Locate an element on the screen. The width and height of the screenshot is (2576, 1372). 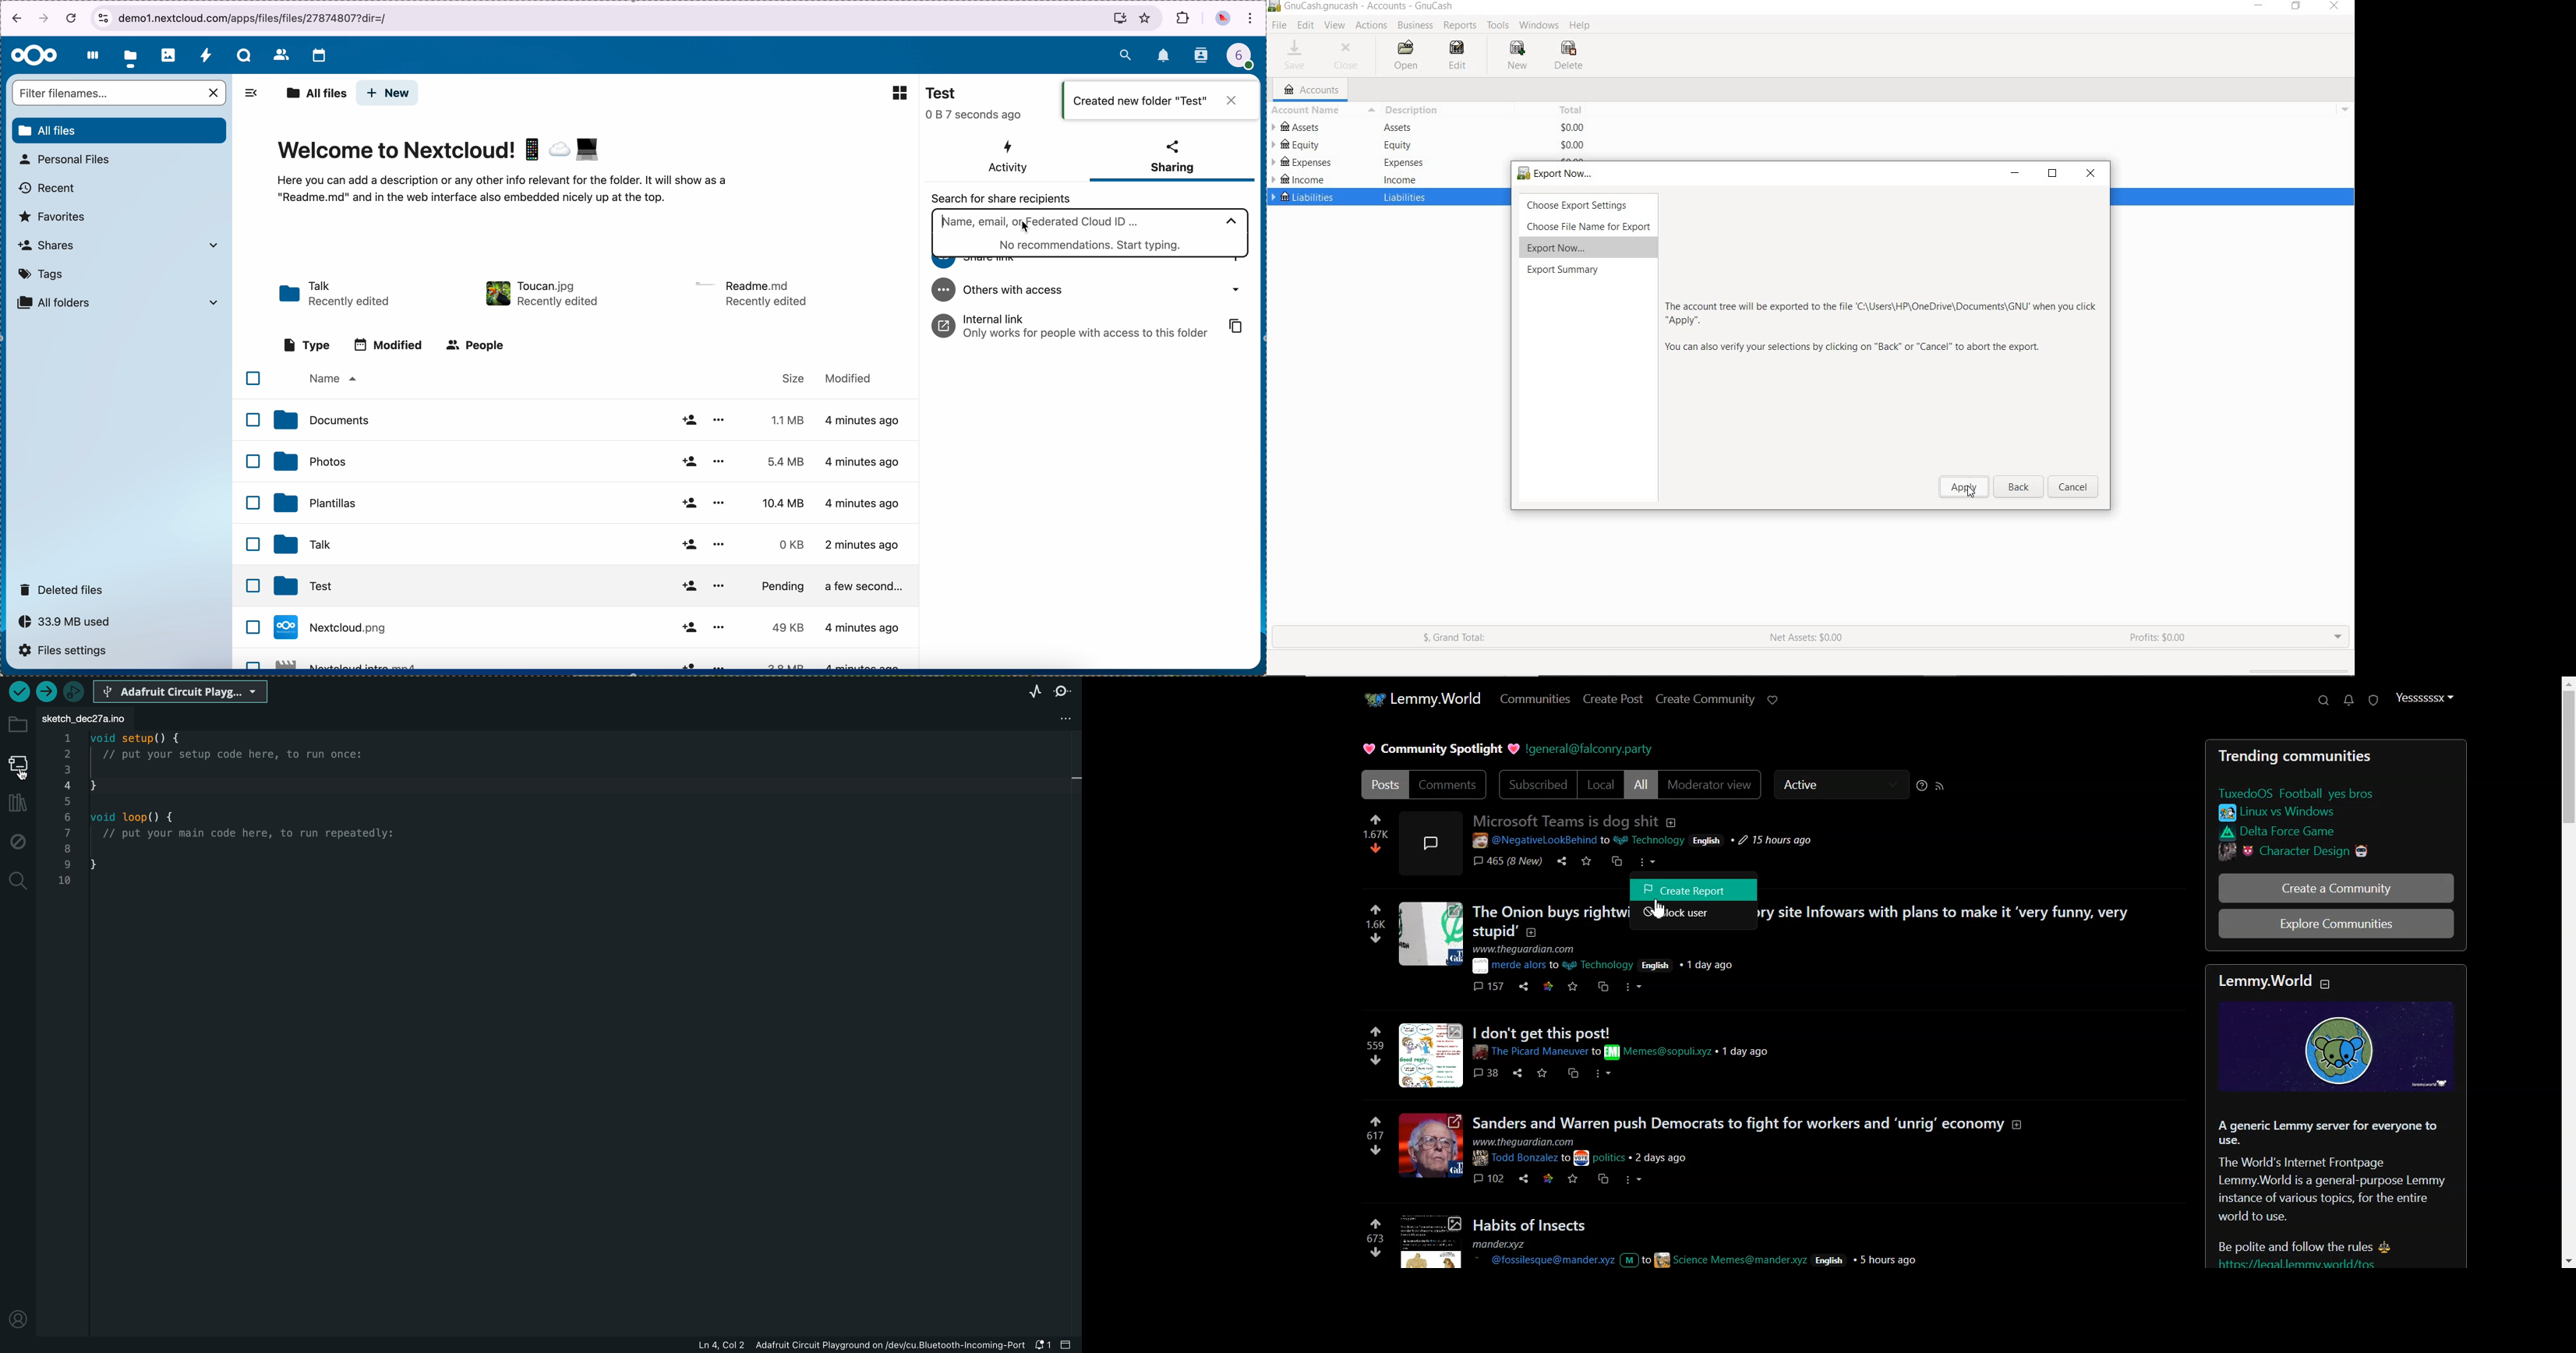
personal files is located at coordinates (68, 160).